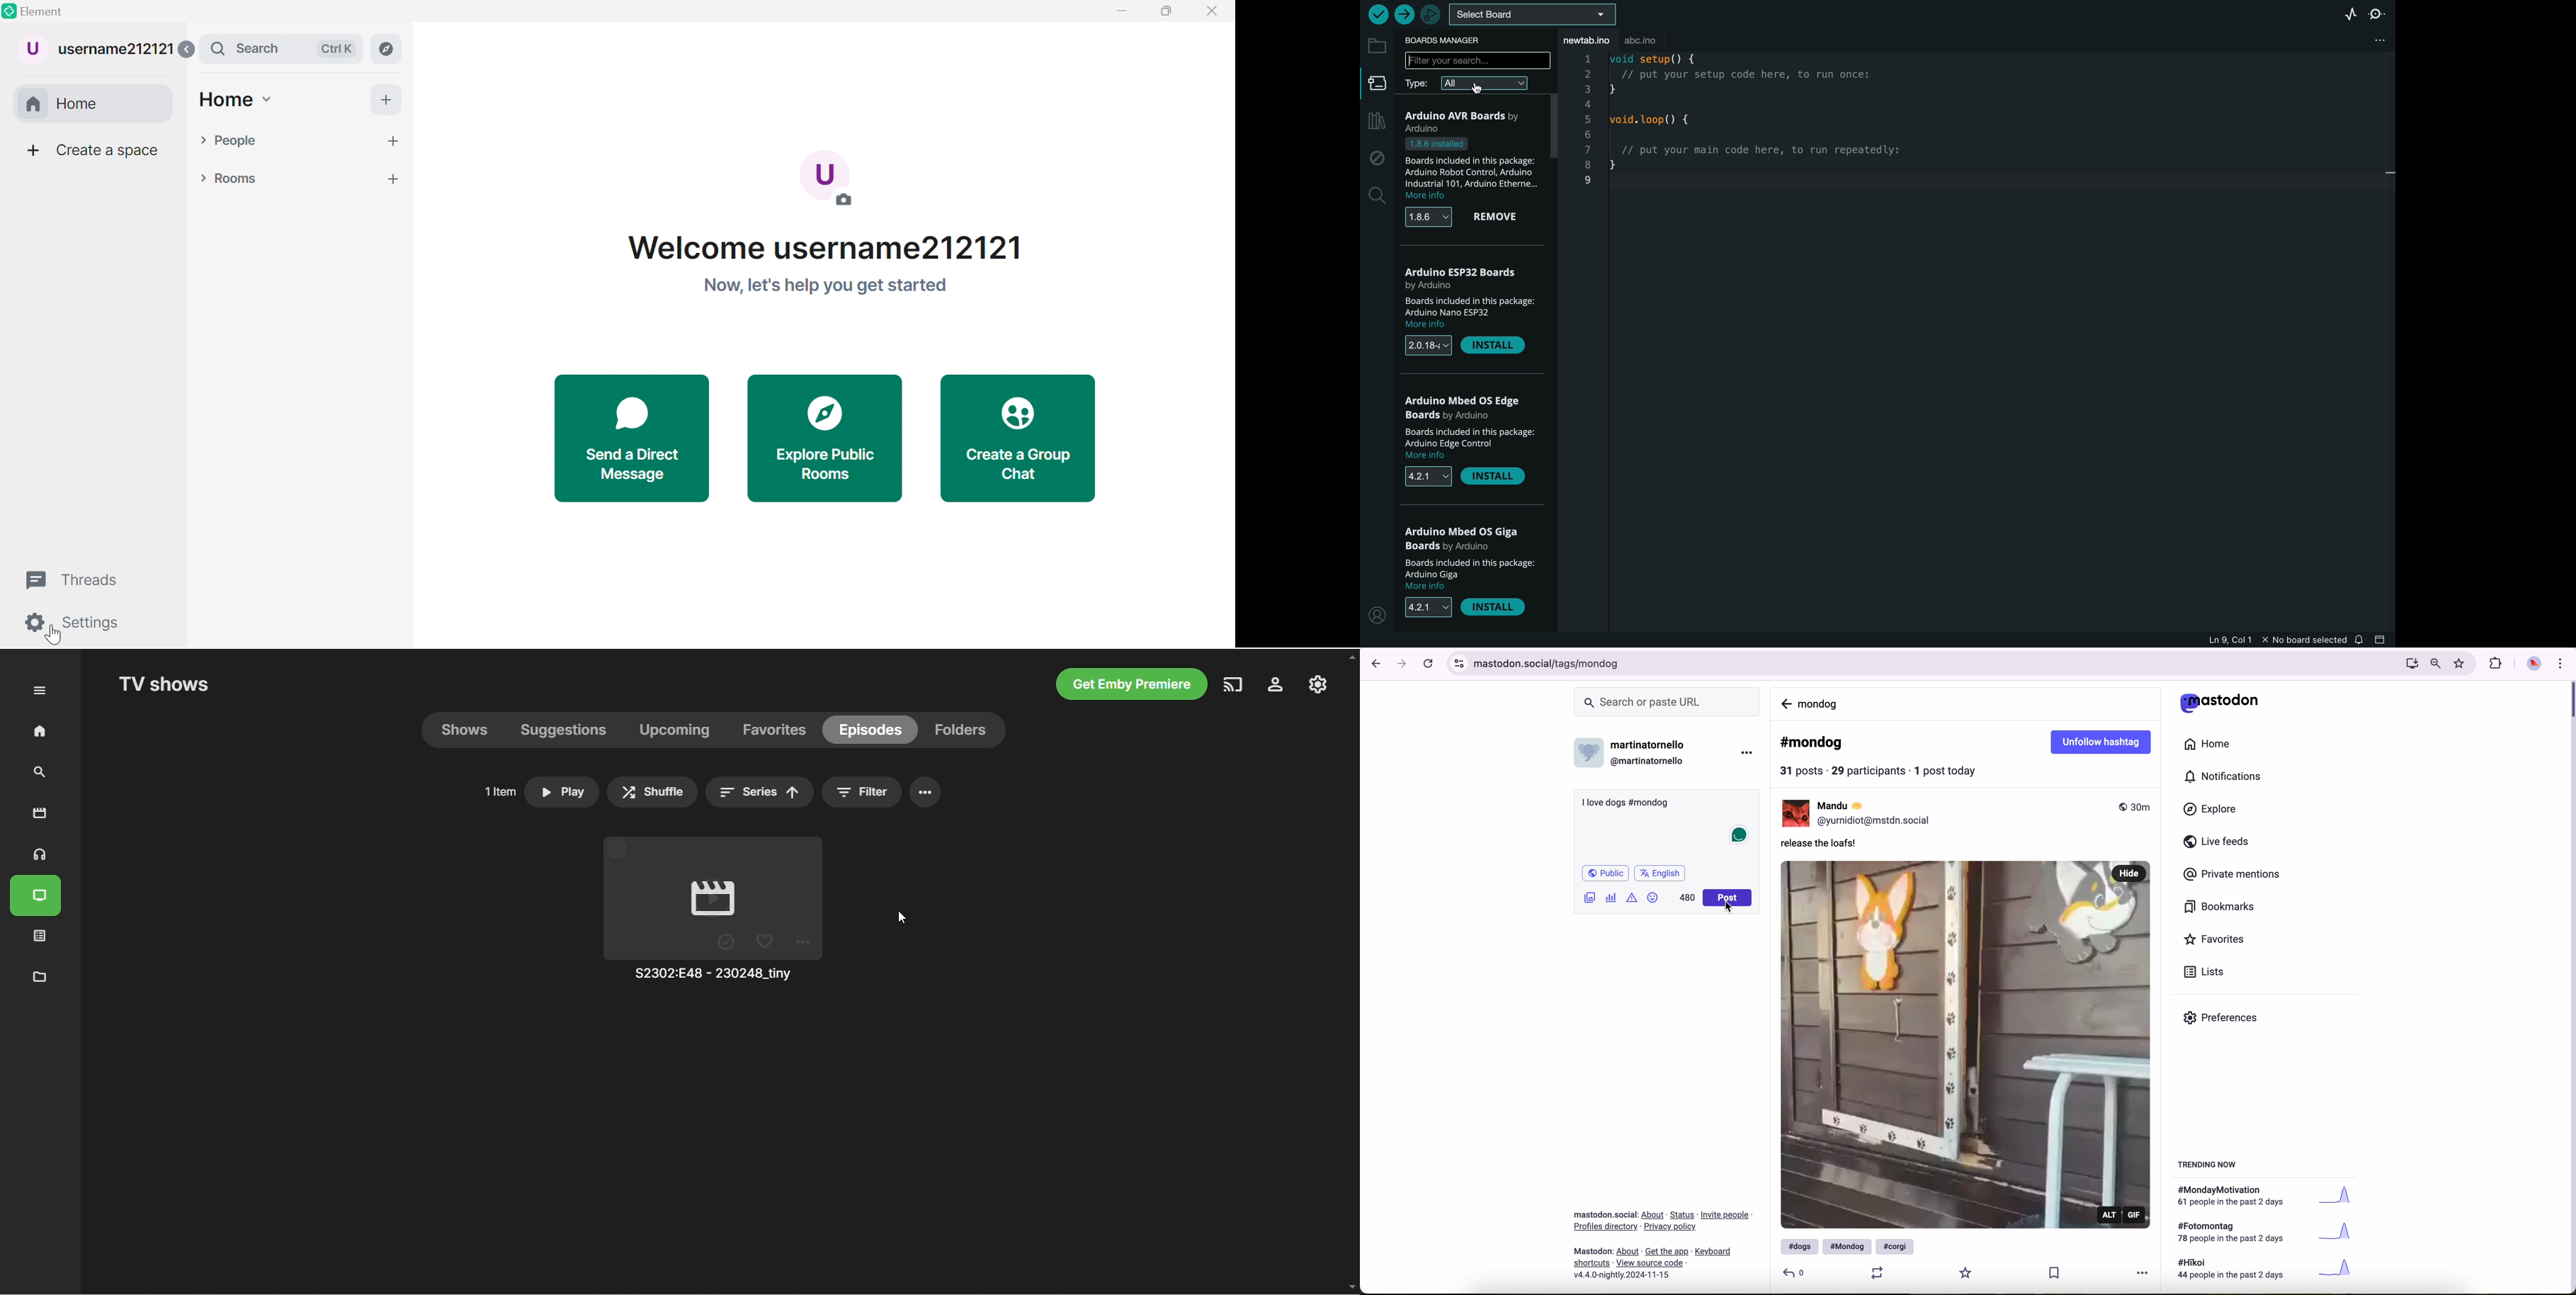  Describe the element at coordinates (393, 141) in the screenshot. I see `more` at that location.